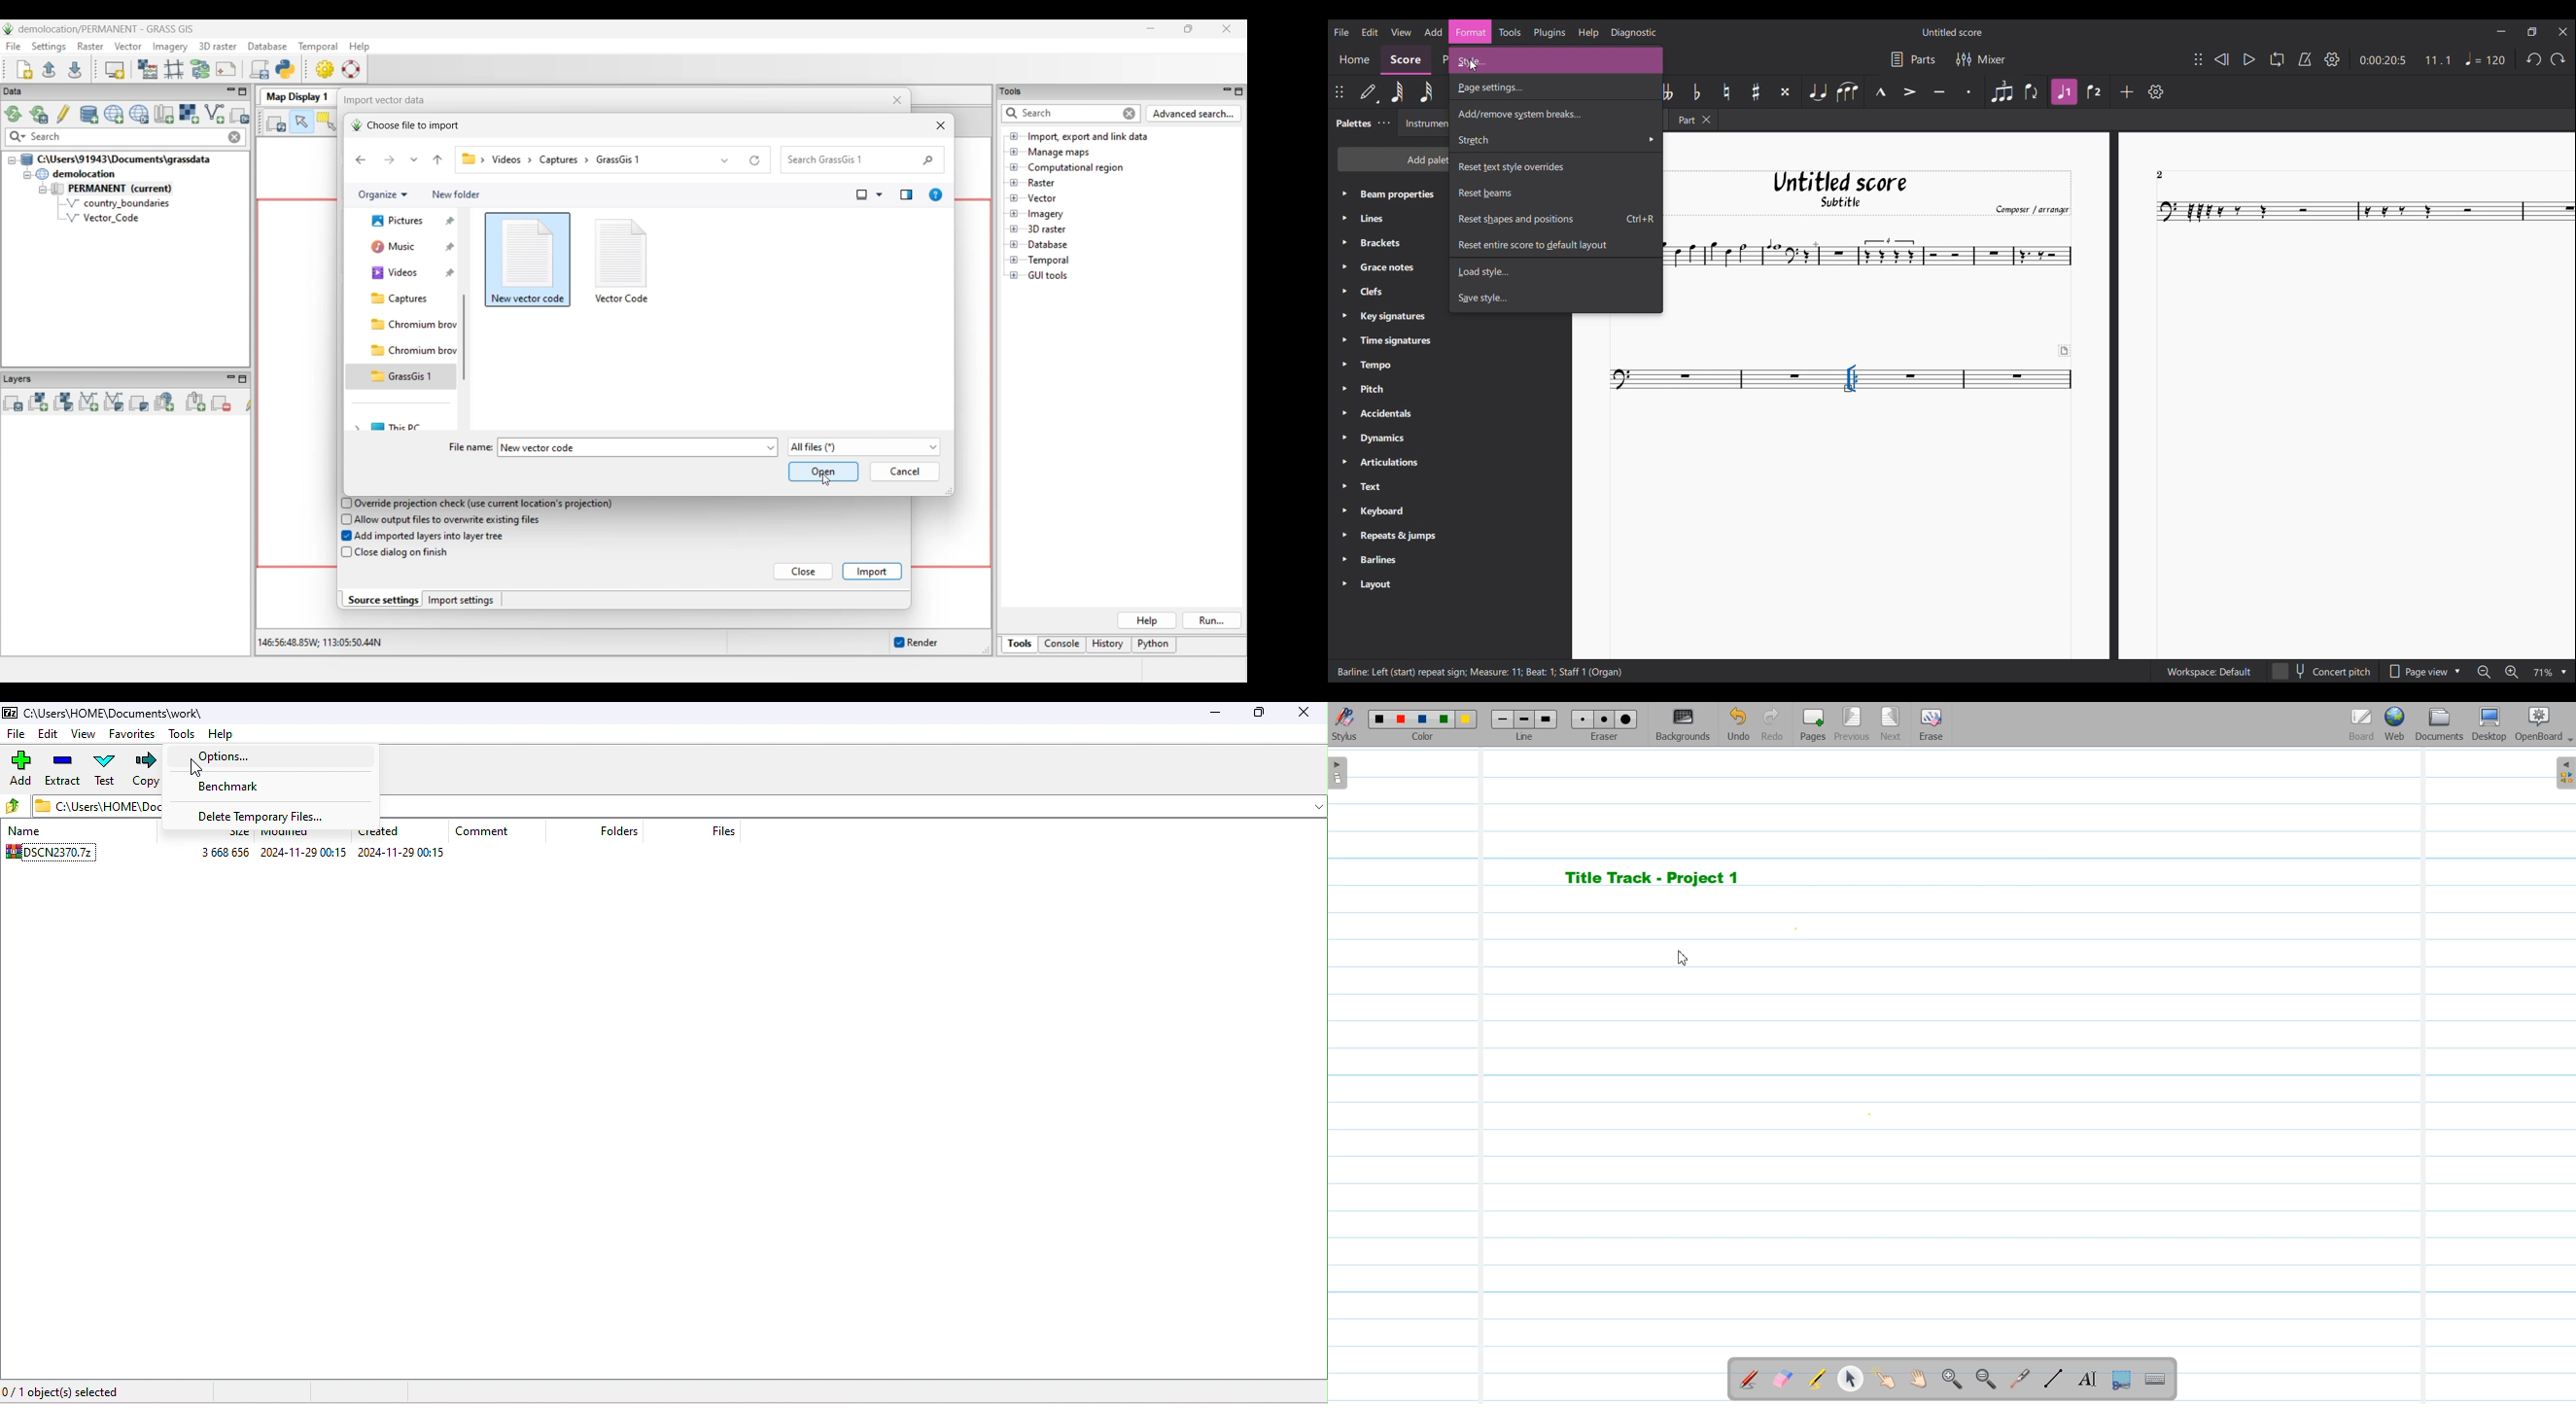 This screenshot has width=2576, height=1428. I want to click on Home, so click(1354, 60).